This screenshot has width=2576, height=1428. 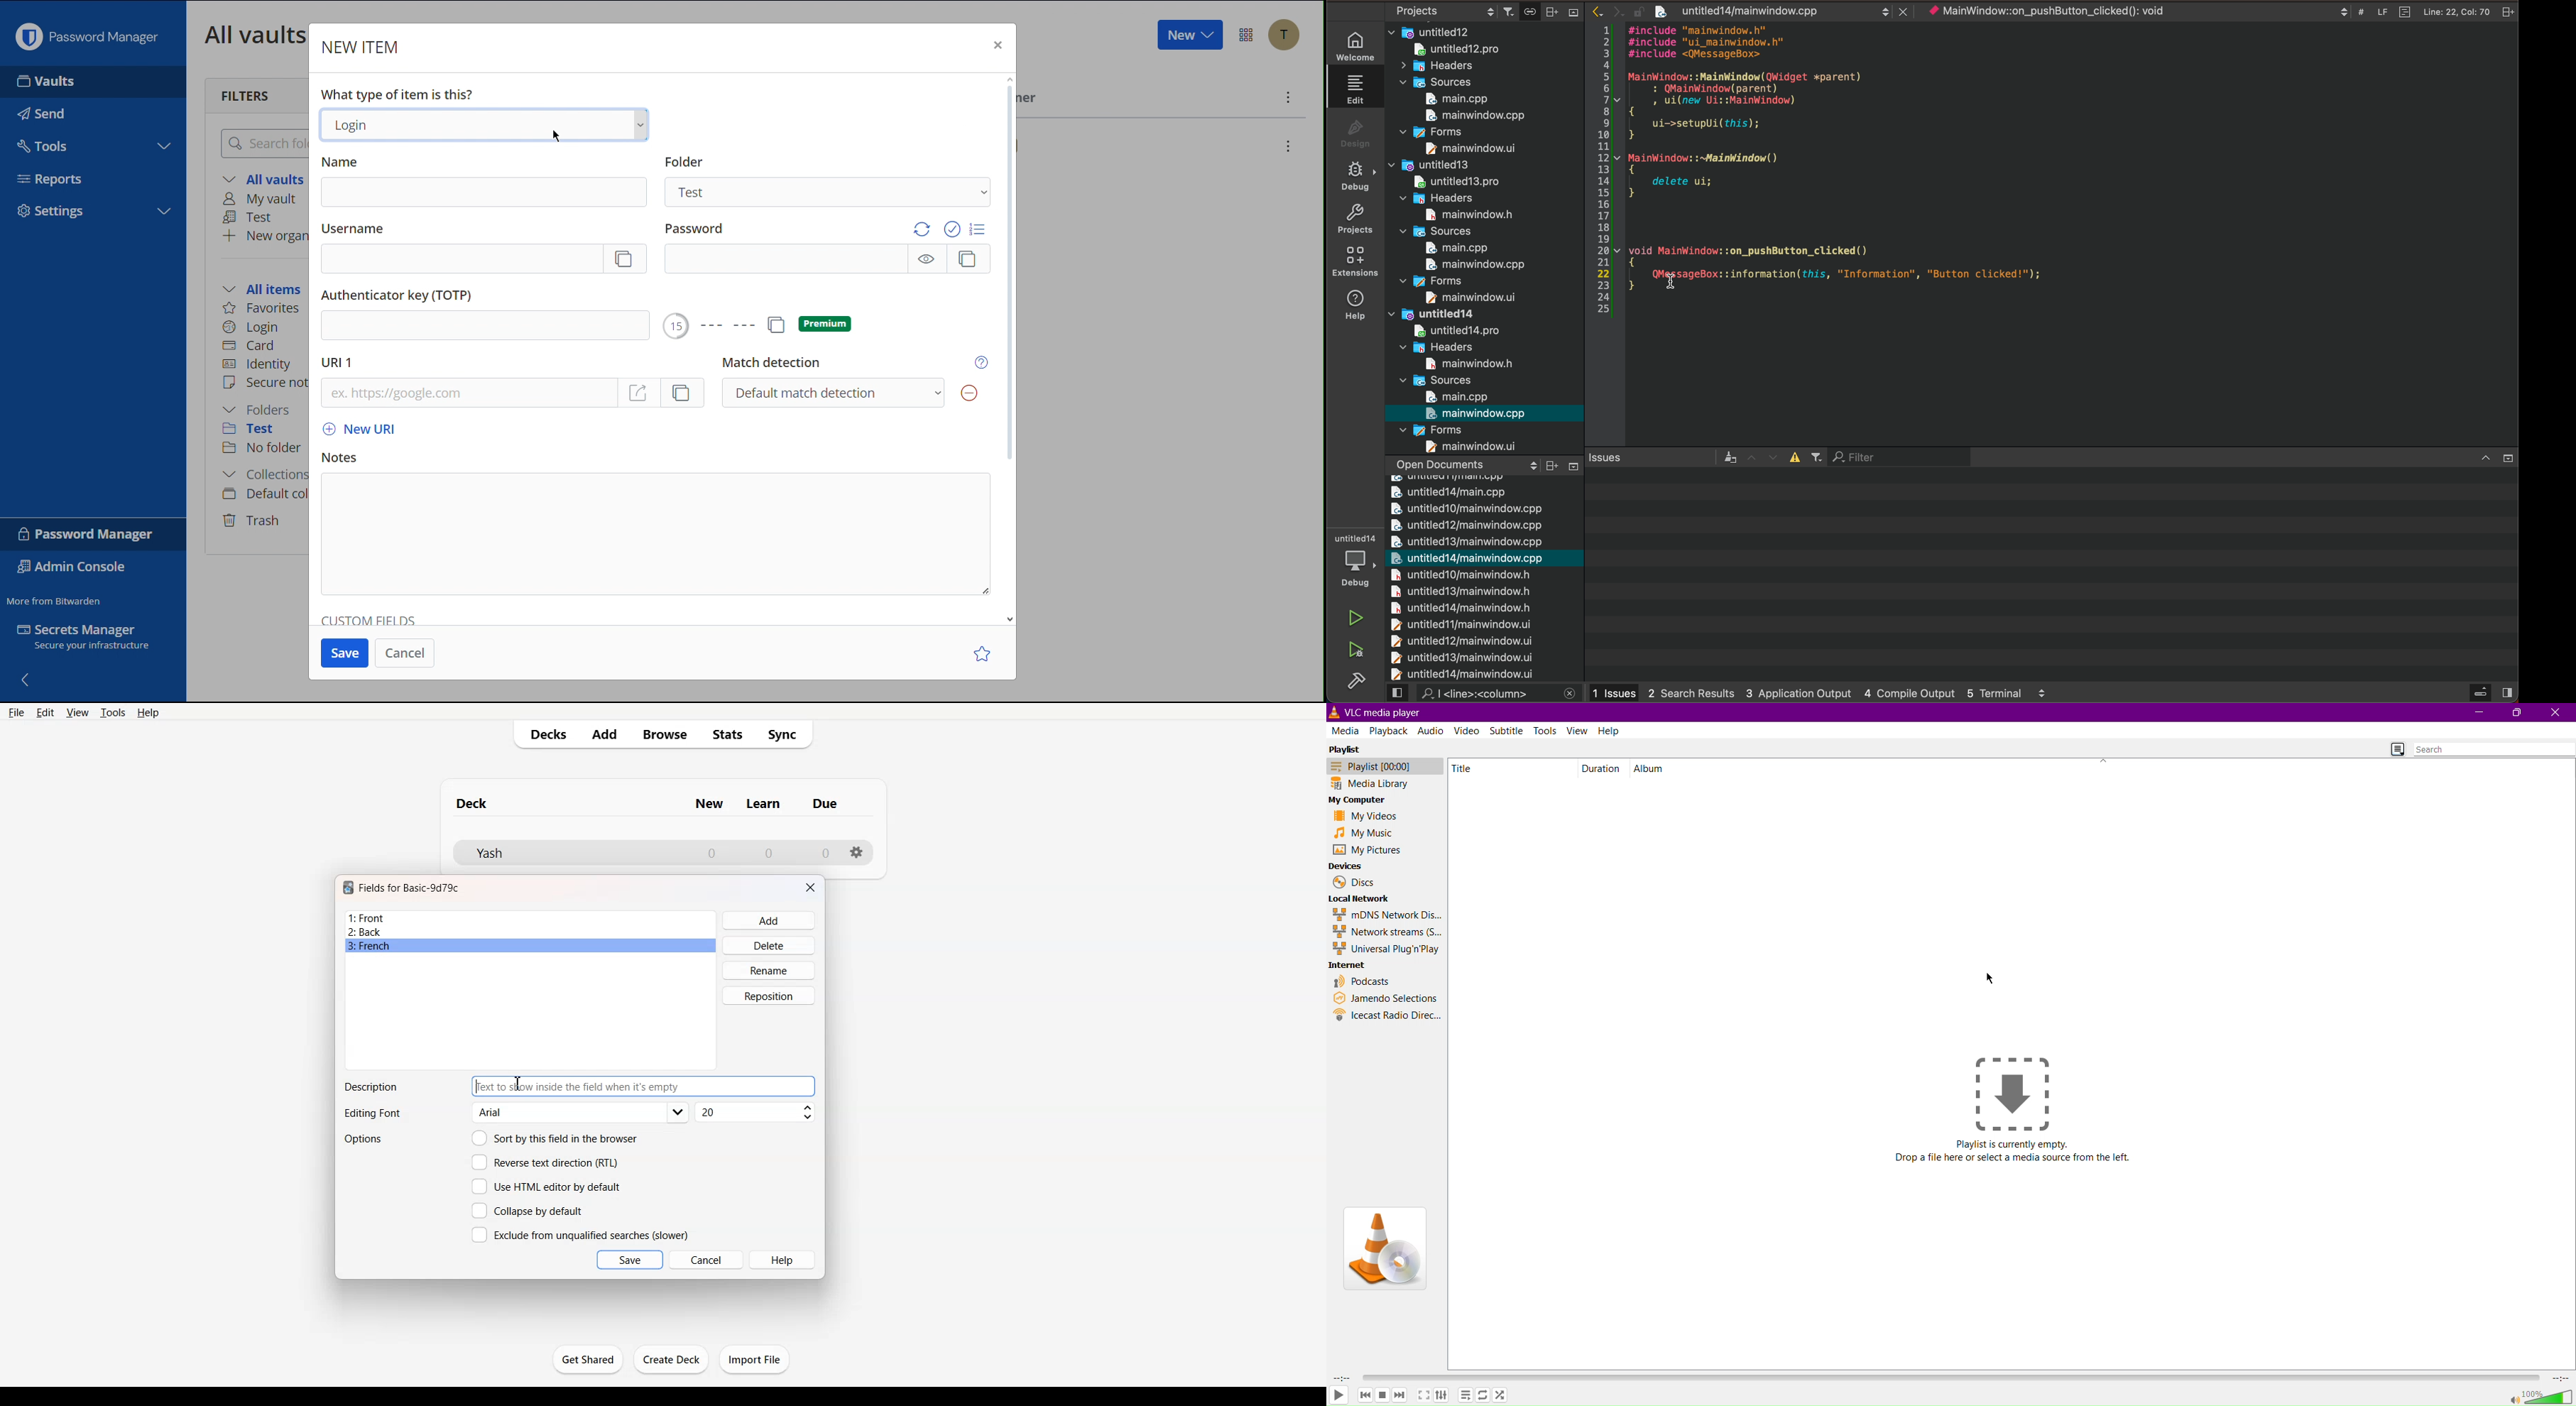 I want to click on Cancel, so click(x=707, y=1259).